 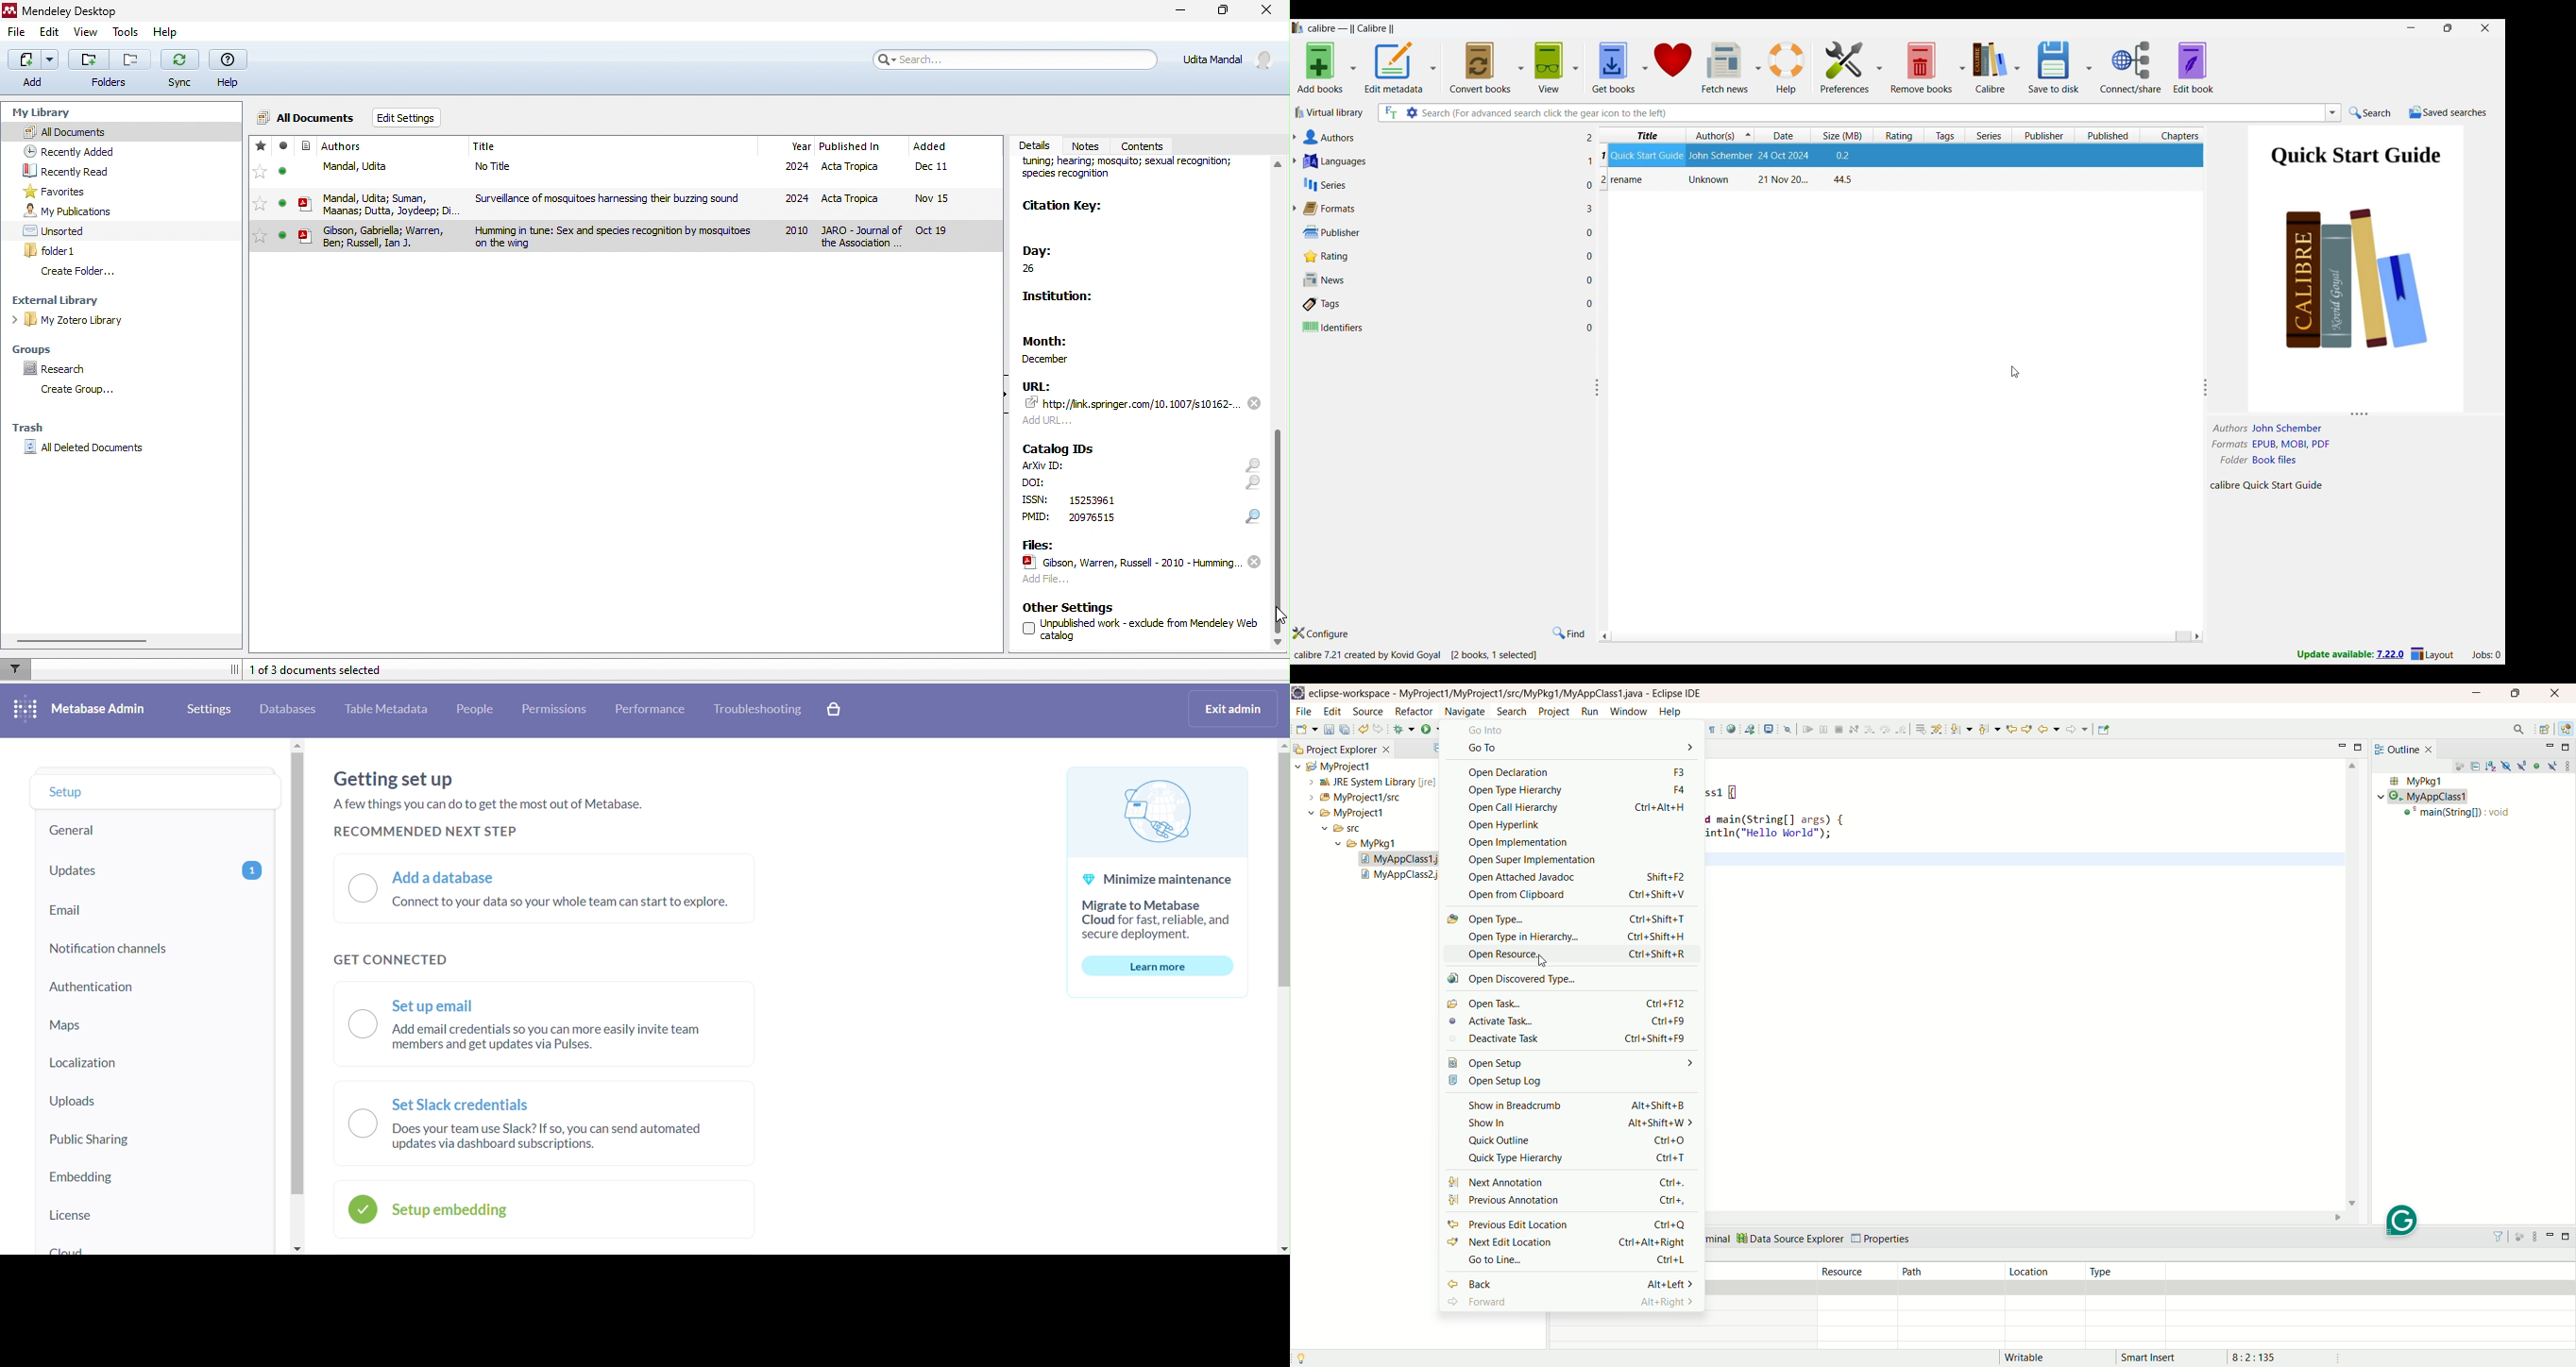 I want to click on Convert books options, so click(x=1486, y=67).